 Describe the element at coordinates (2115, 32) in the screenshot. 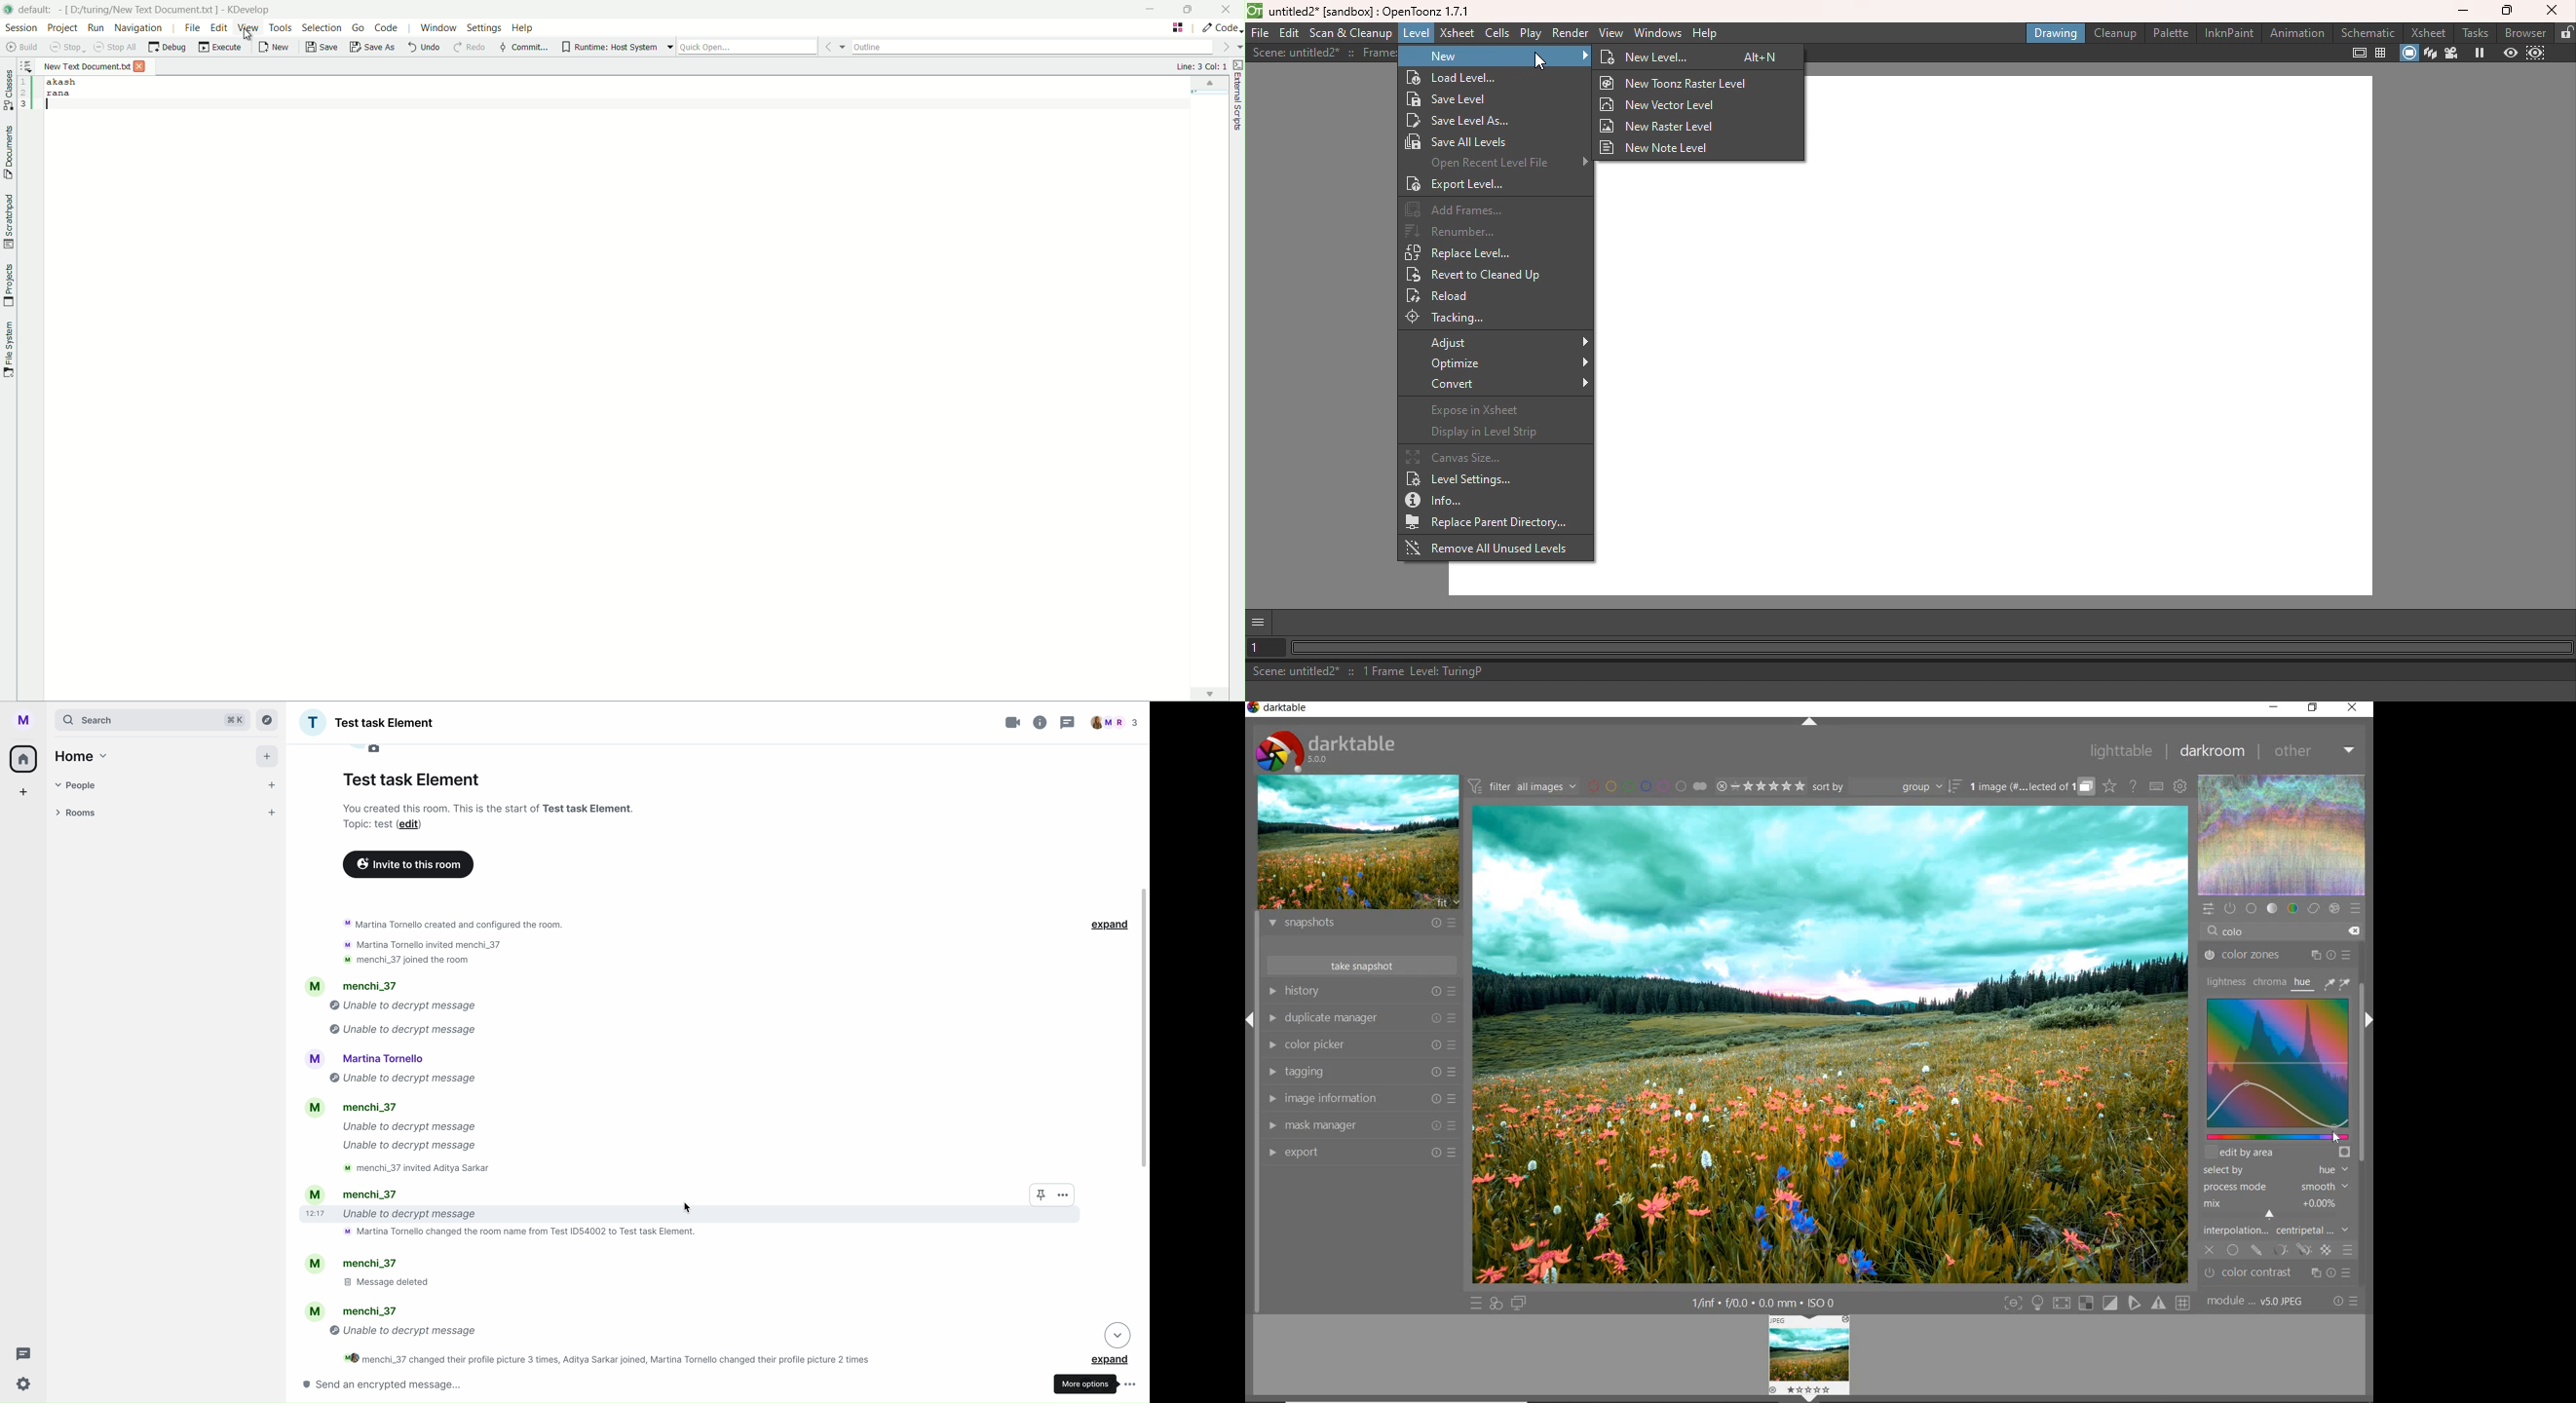

I see `Cleanup` at that location.